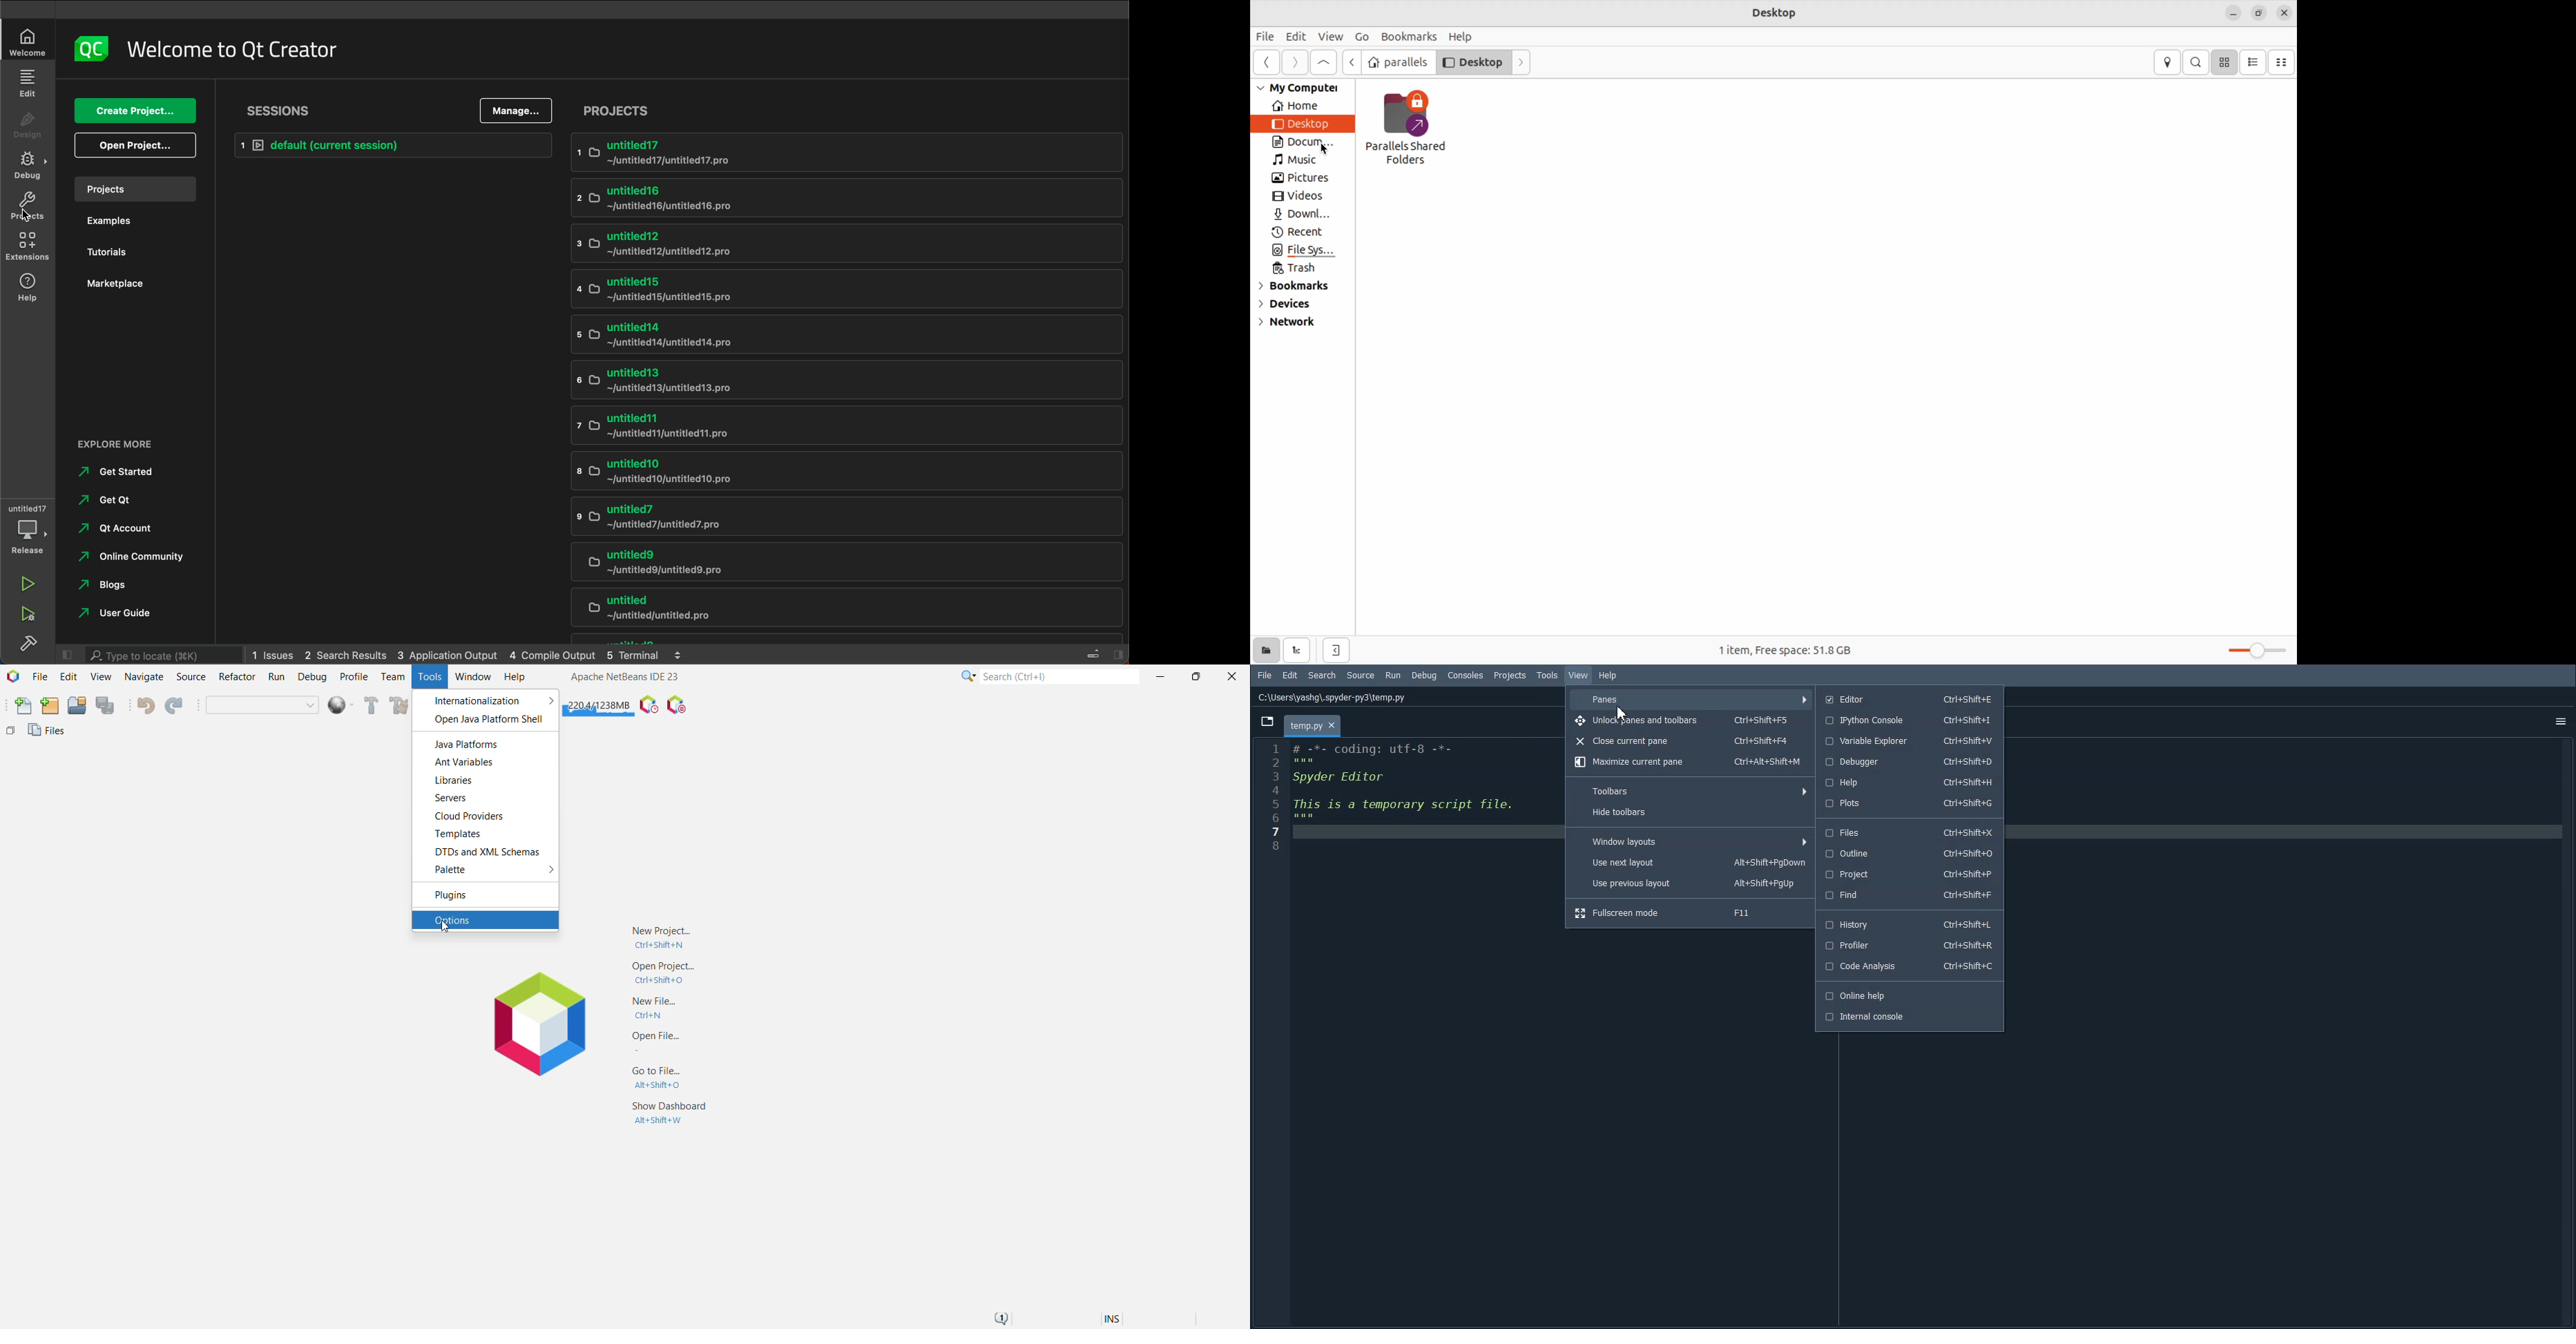 This screenshot has height=1344, width=2576. I want to click on Line Number, so click(1271, 794).